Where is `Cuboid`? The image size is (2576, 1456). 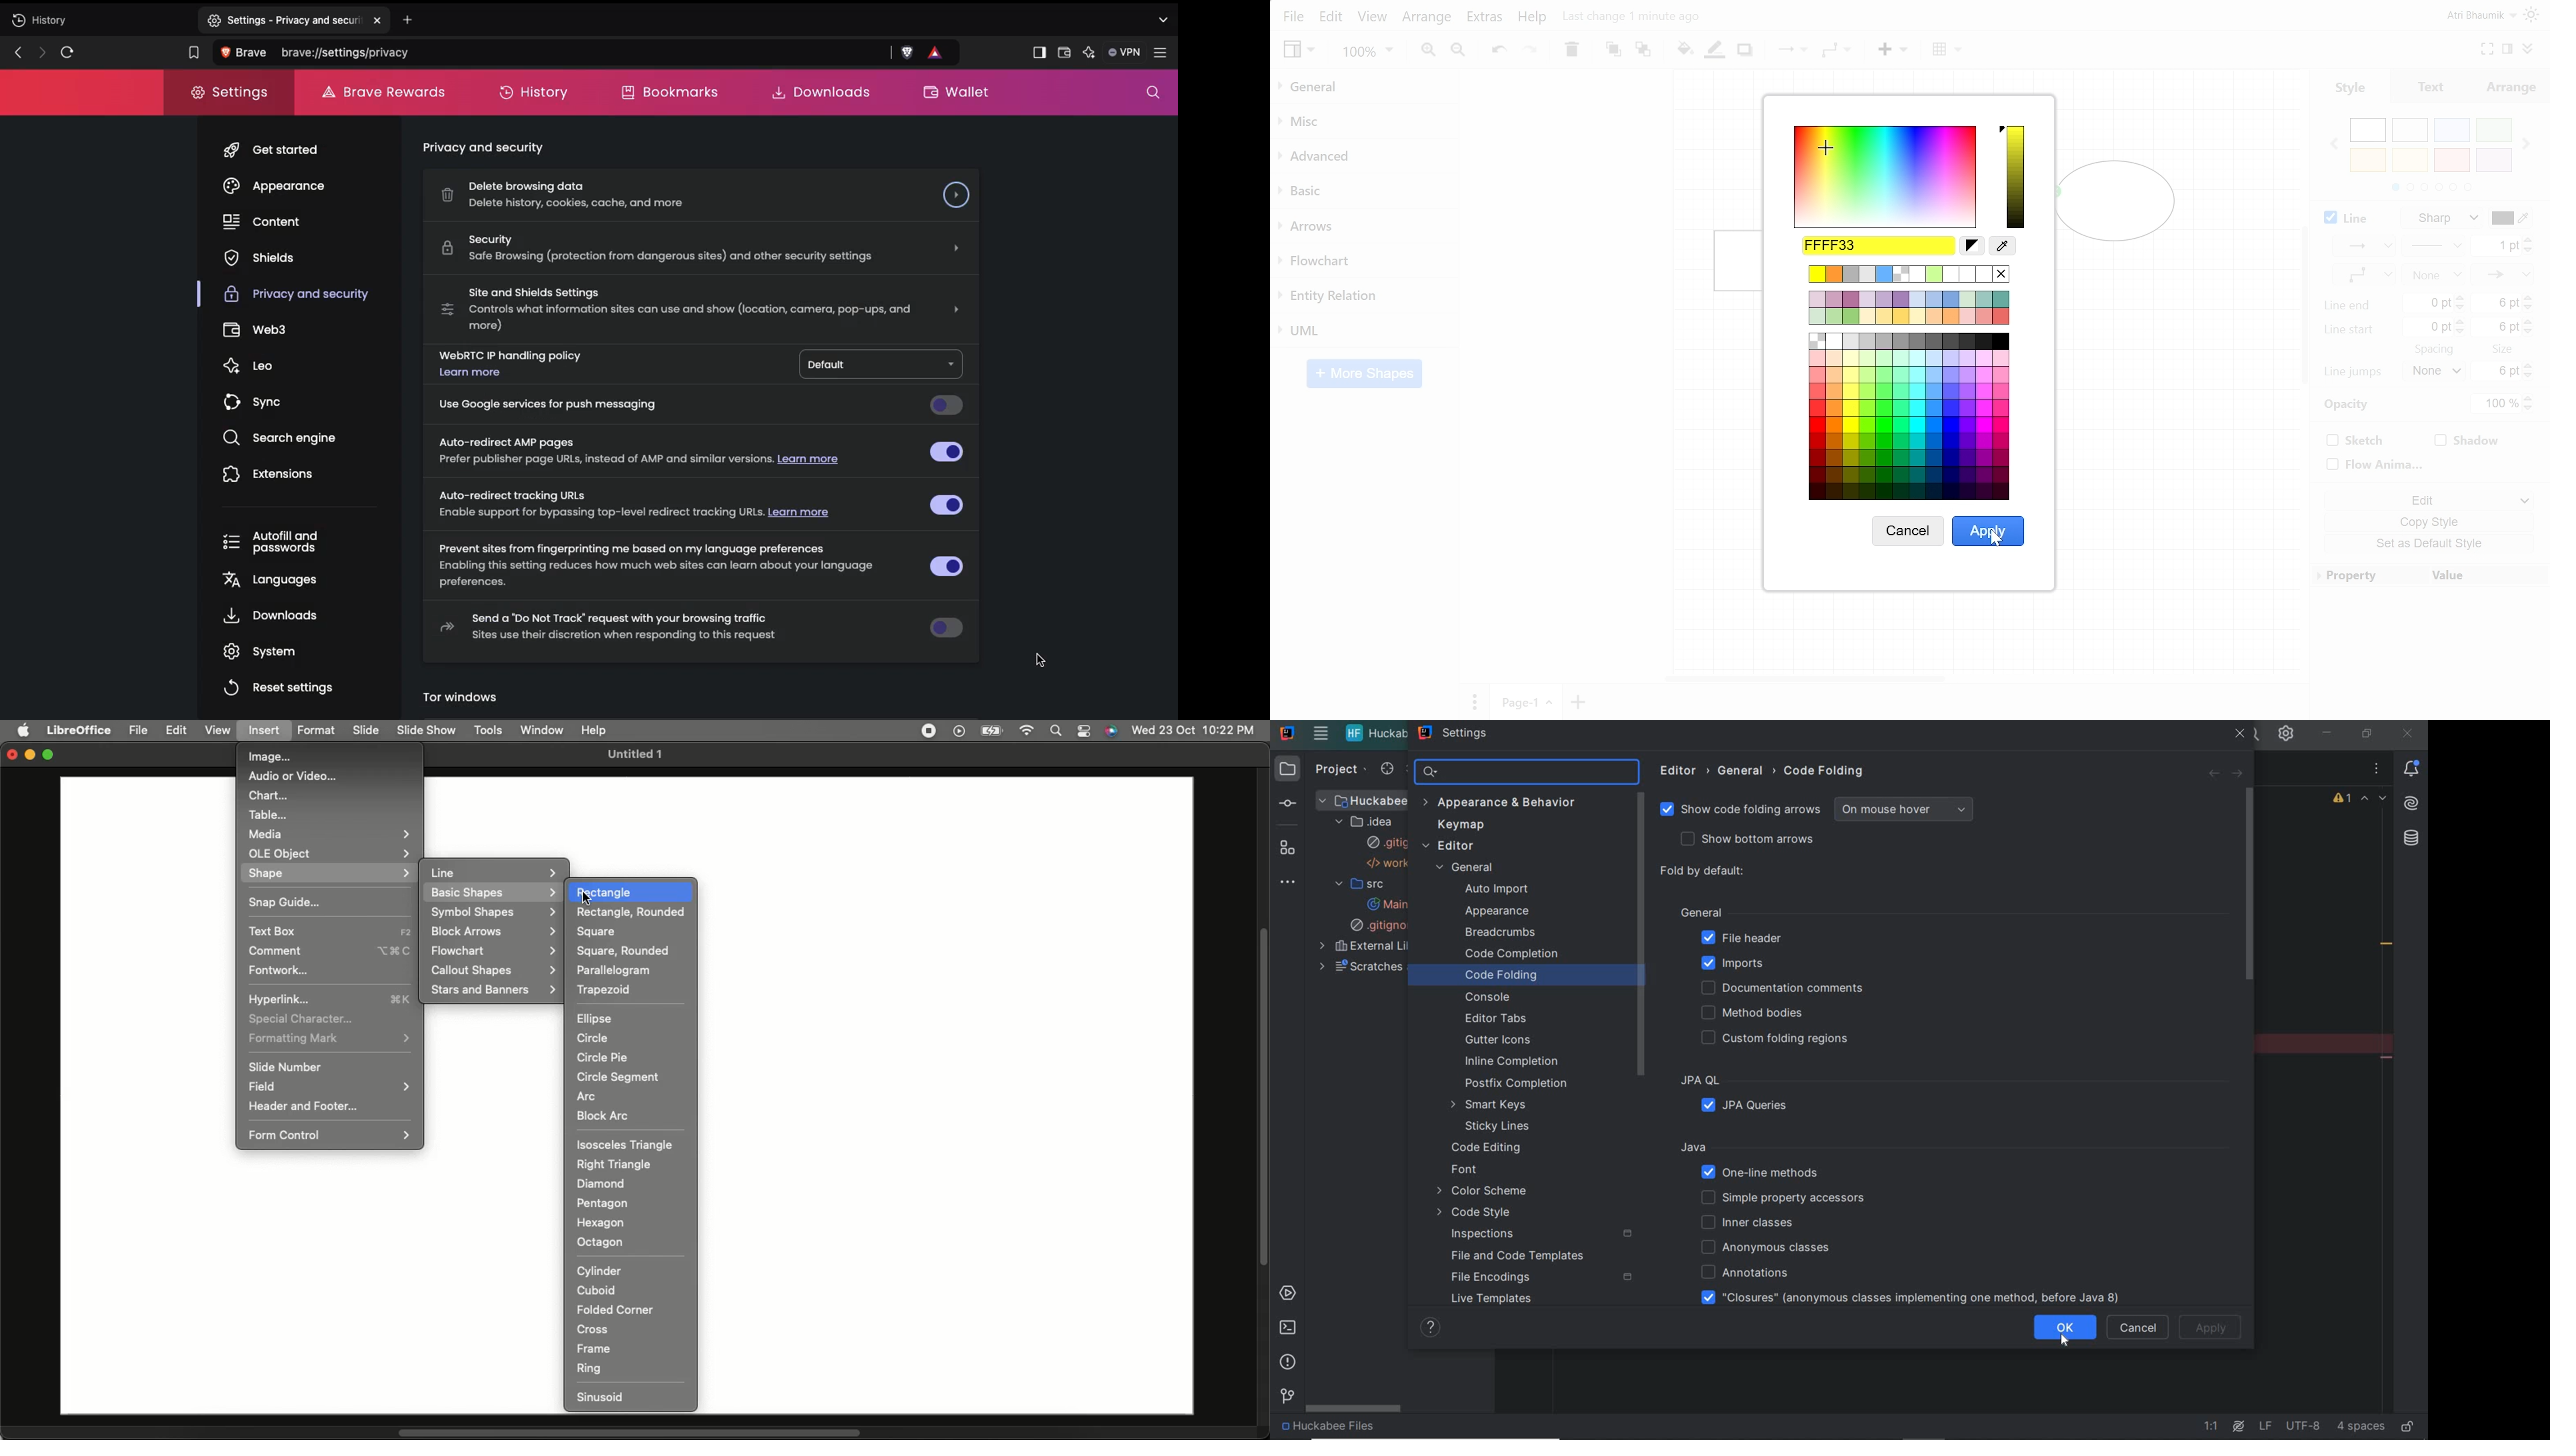
Cuboid is located at coordinates (596, 1291).